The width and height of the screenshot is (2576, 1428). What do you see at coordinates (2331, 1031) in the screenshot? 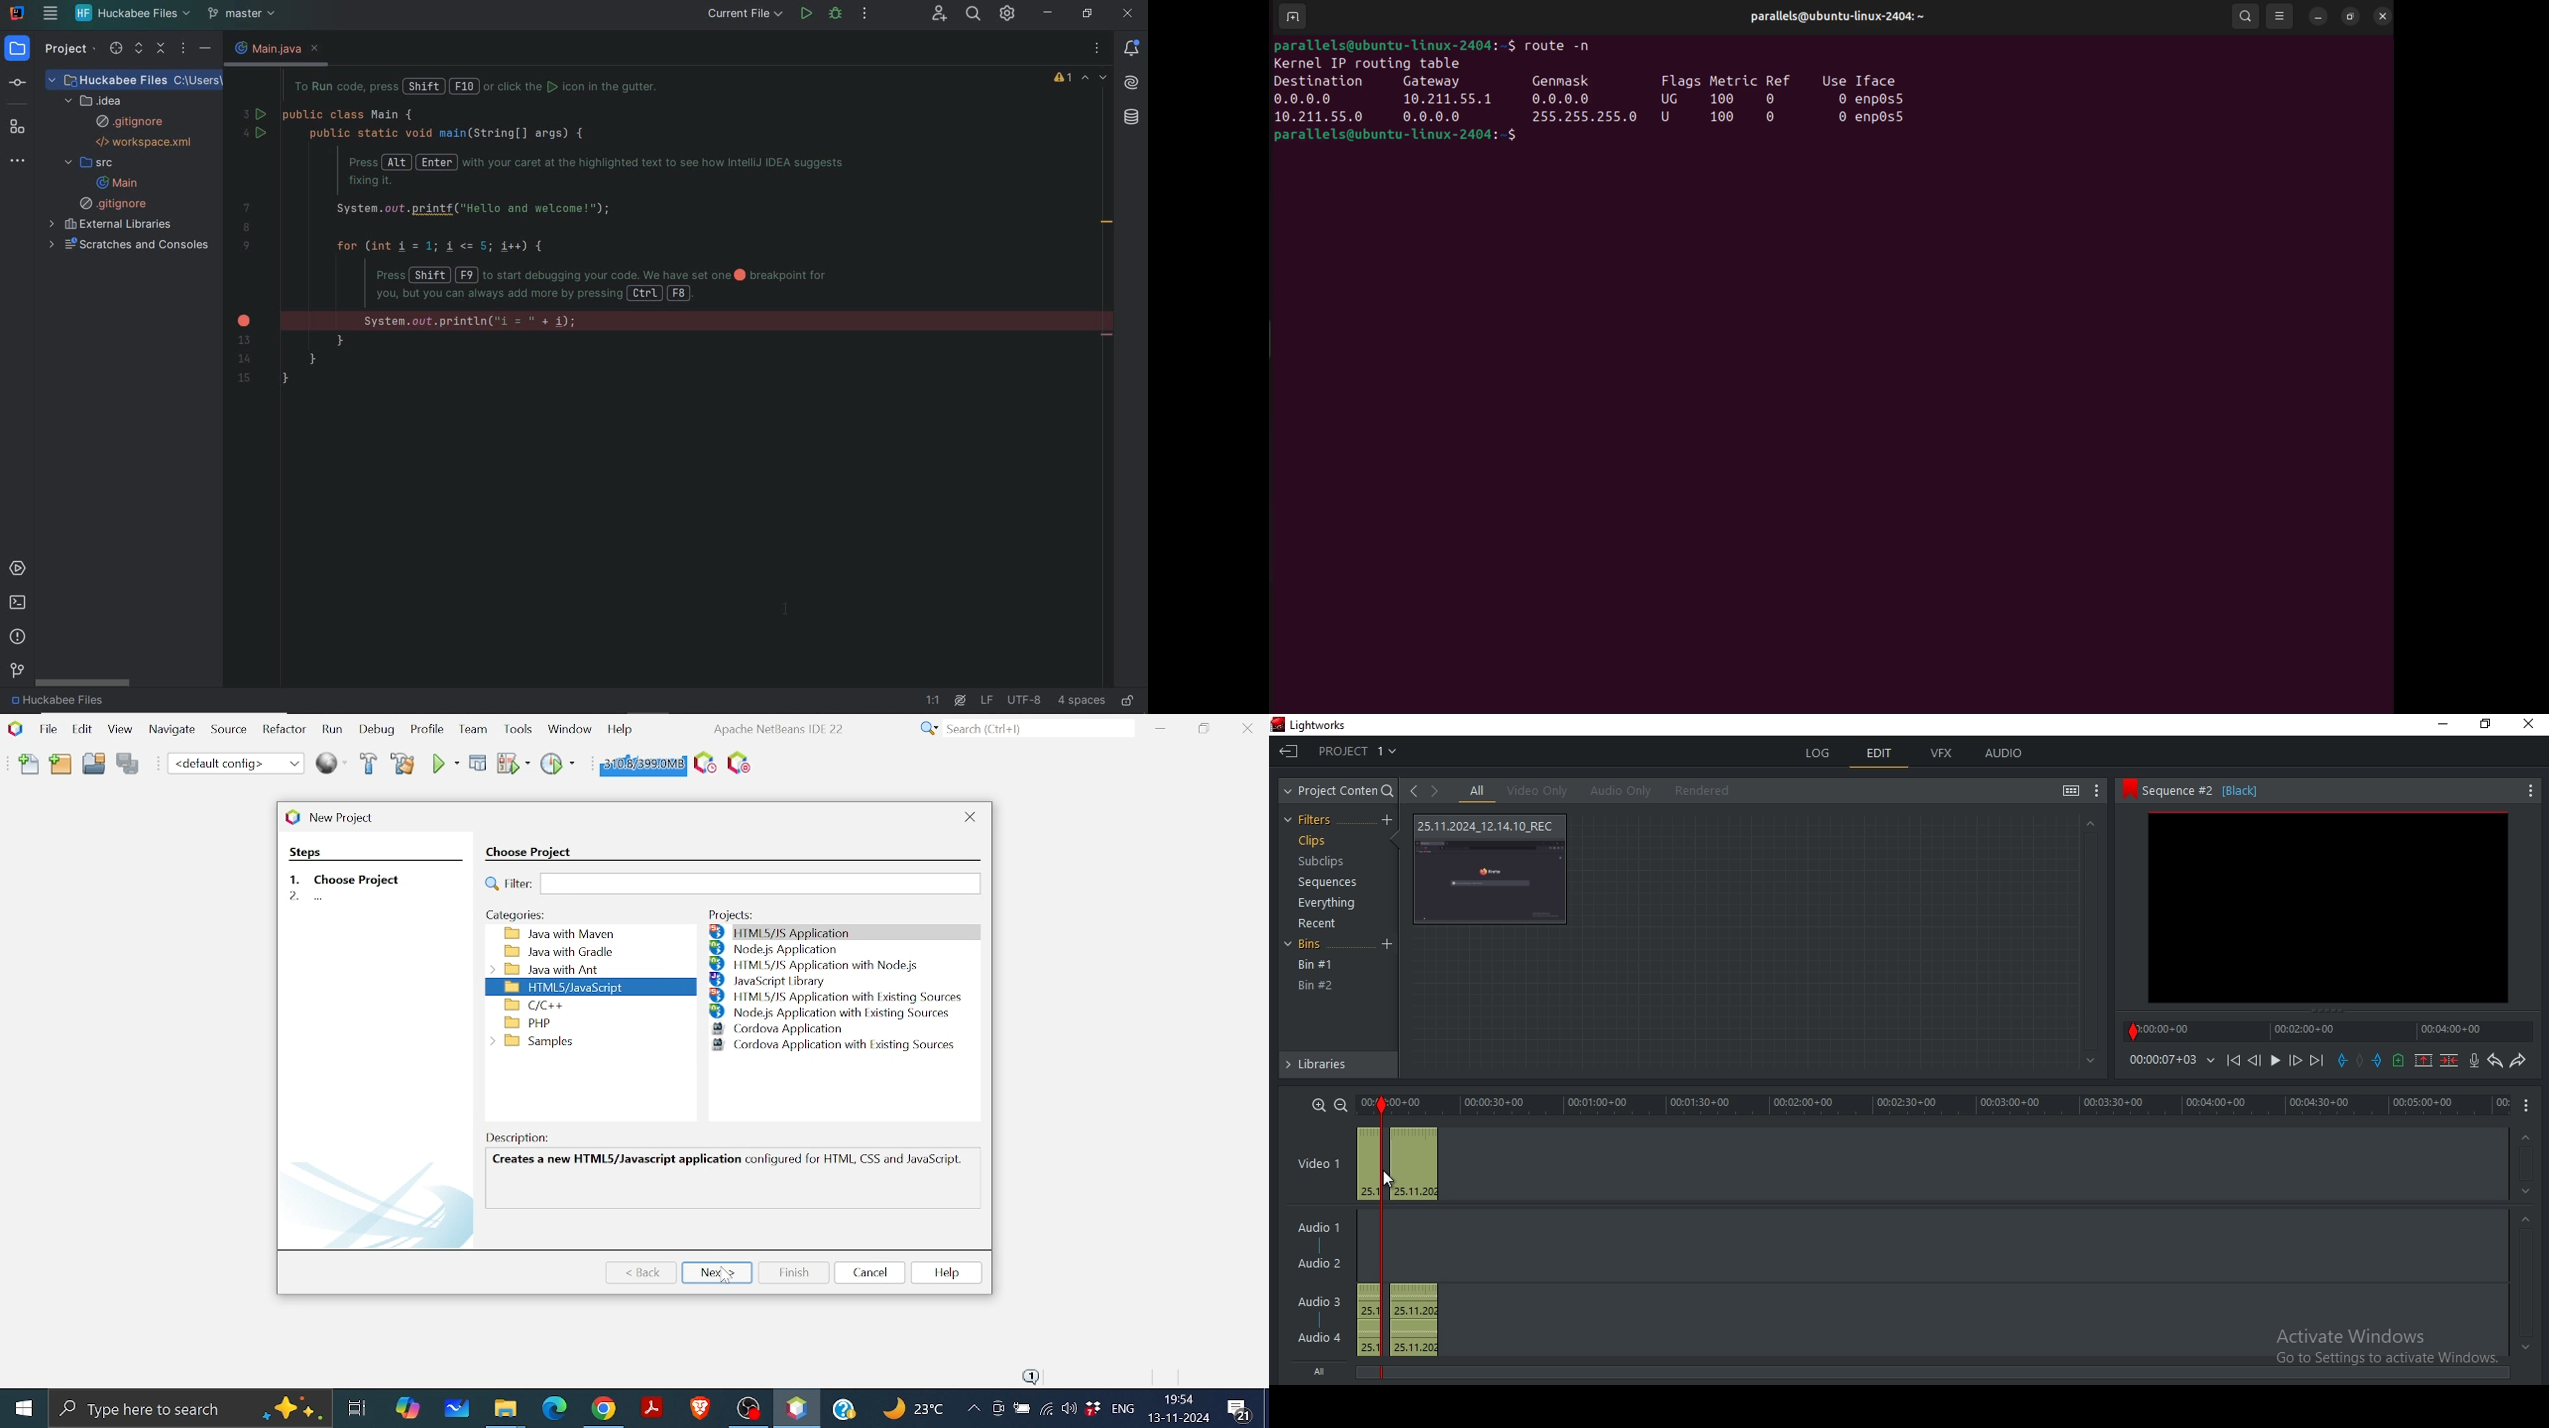
I see `timeline` at bounding box center [2331, 1031].